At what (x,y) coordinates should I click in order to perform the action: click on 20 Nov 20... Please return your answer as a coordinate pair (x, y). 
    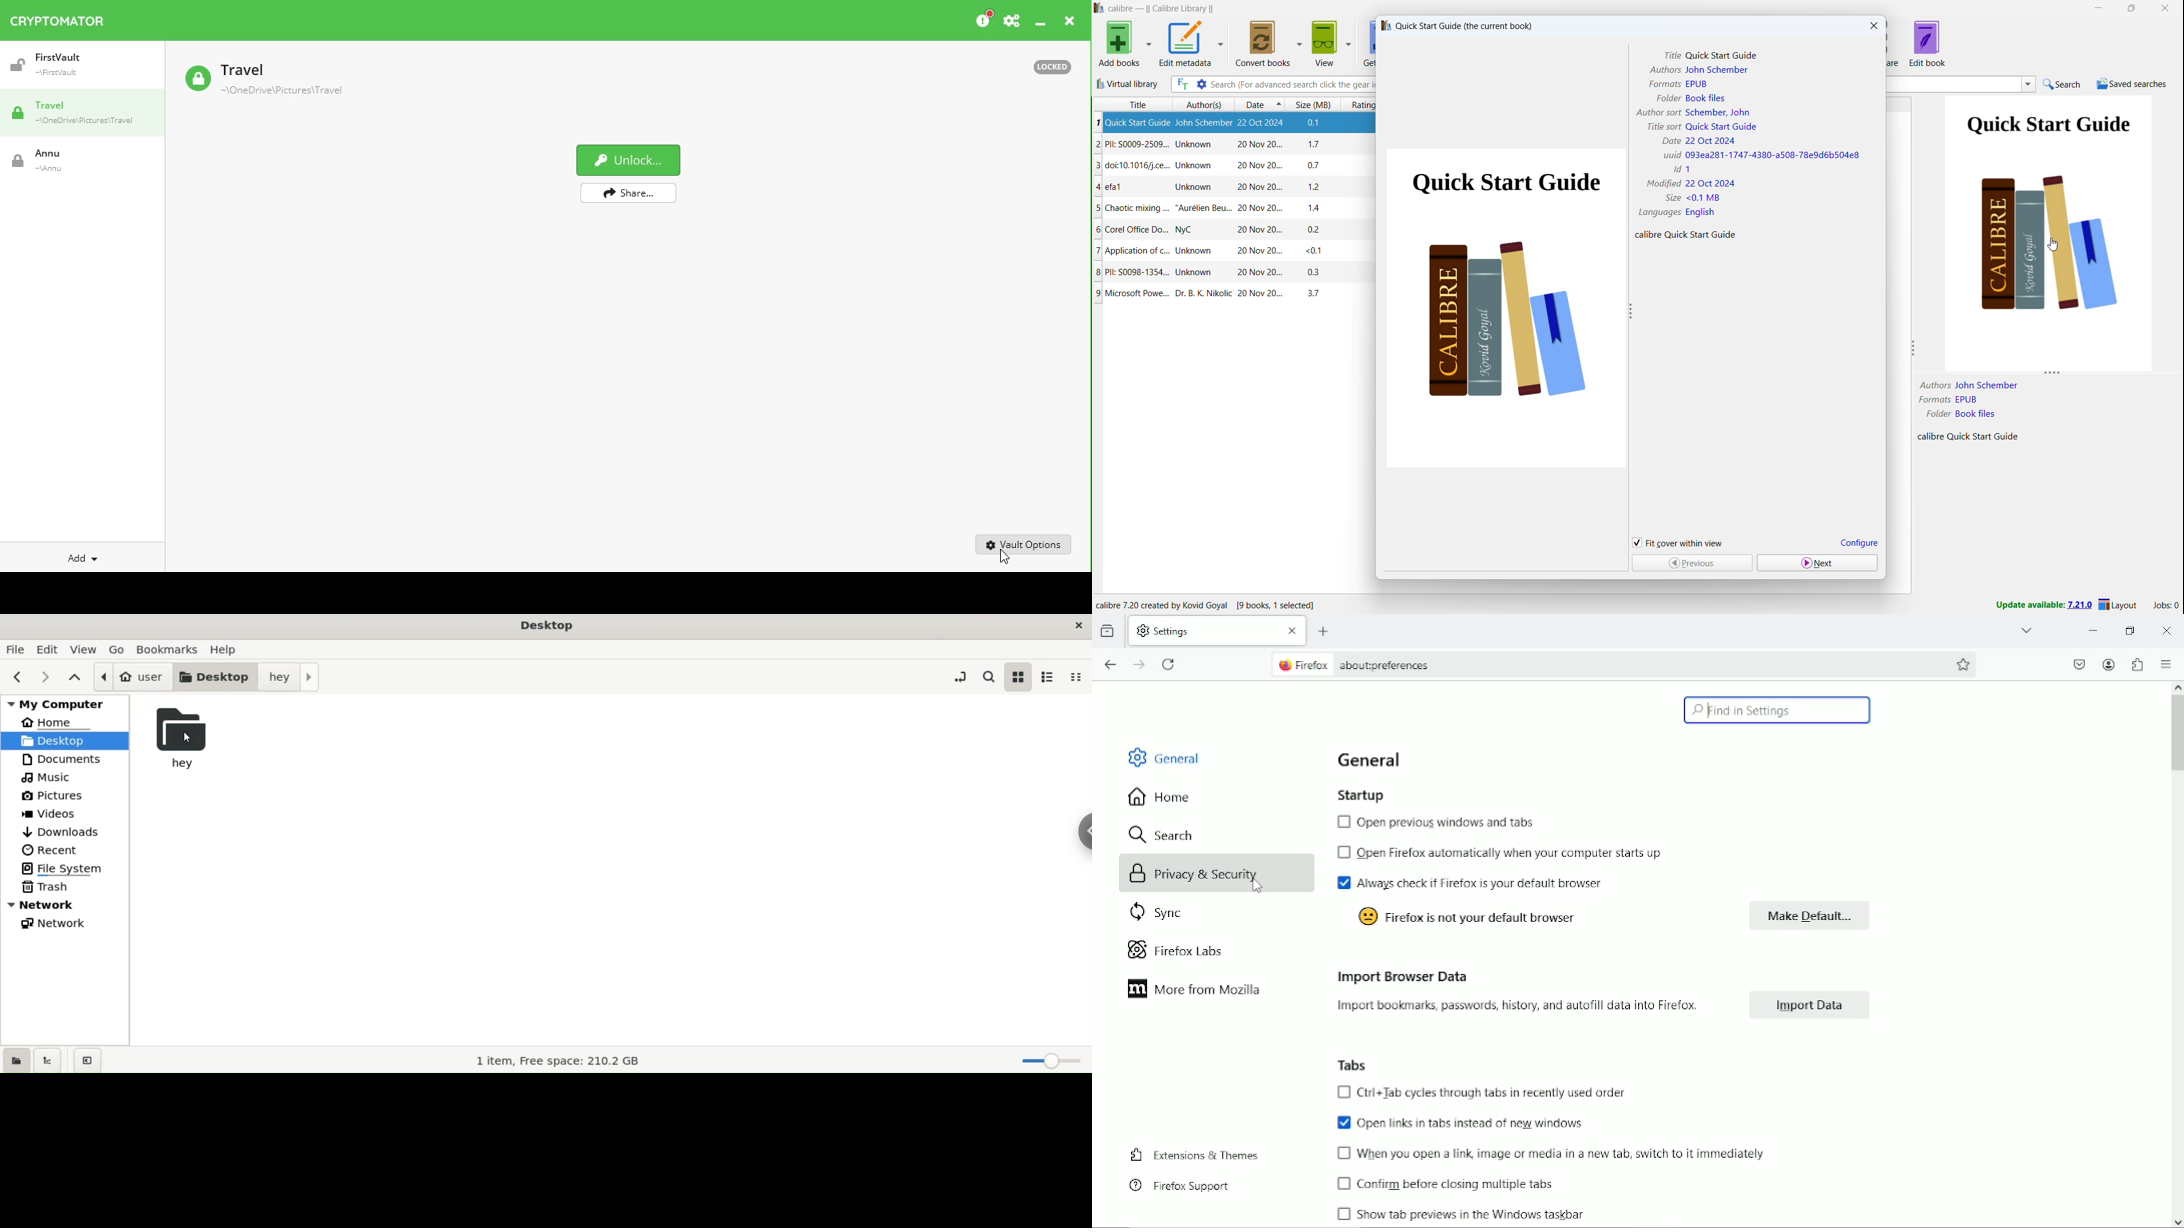
    Looking at the image, I should click on (1261, 209).